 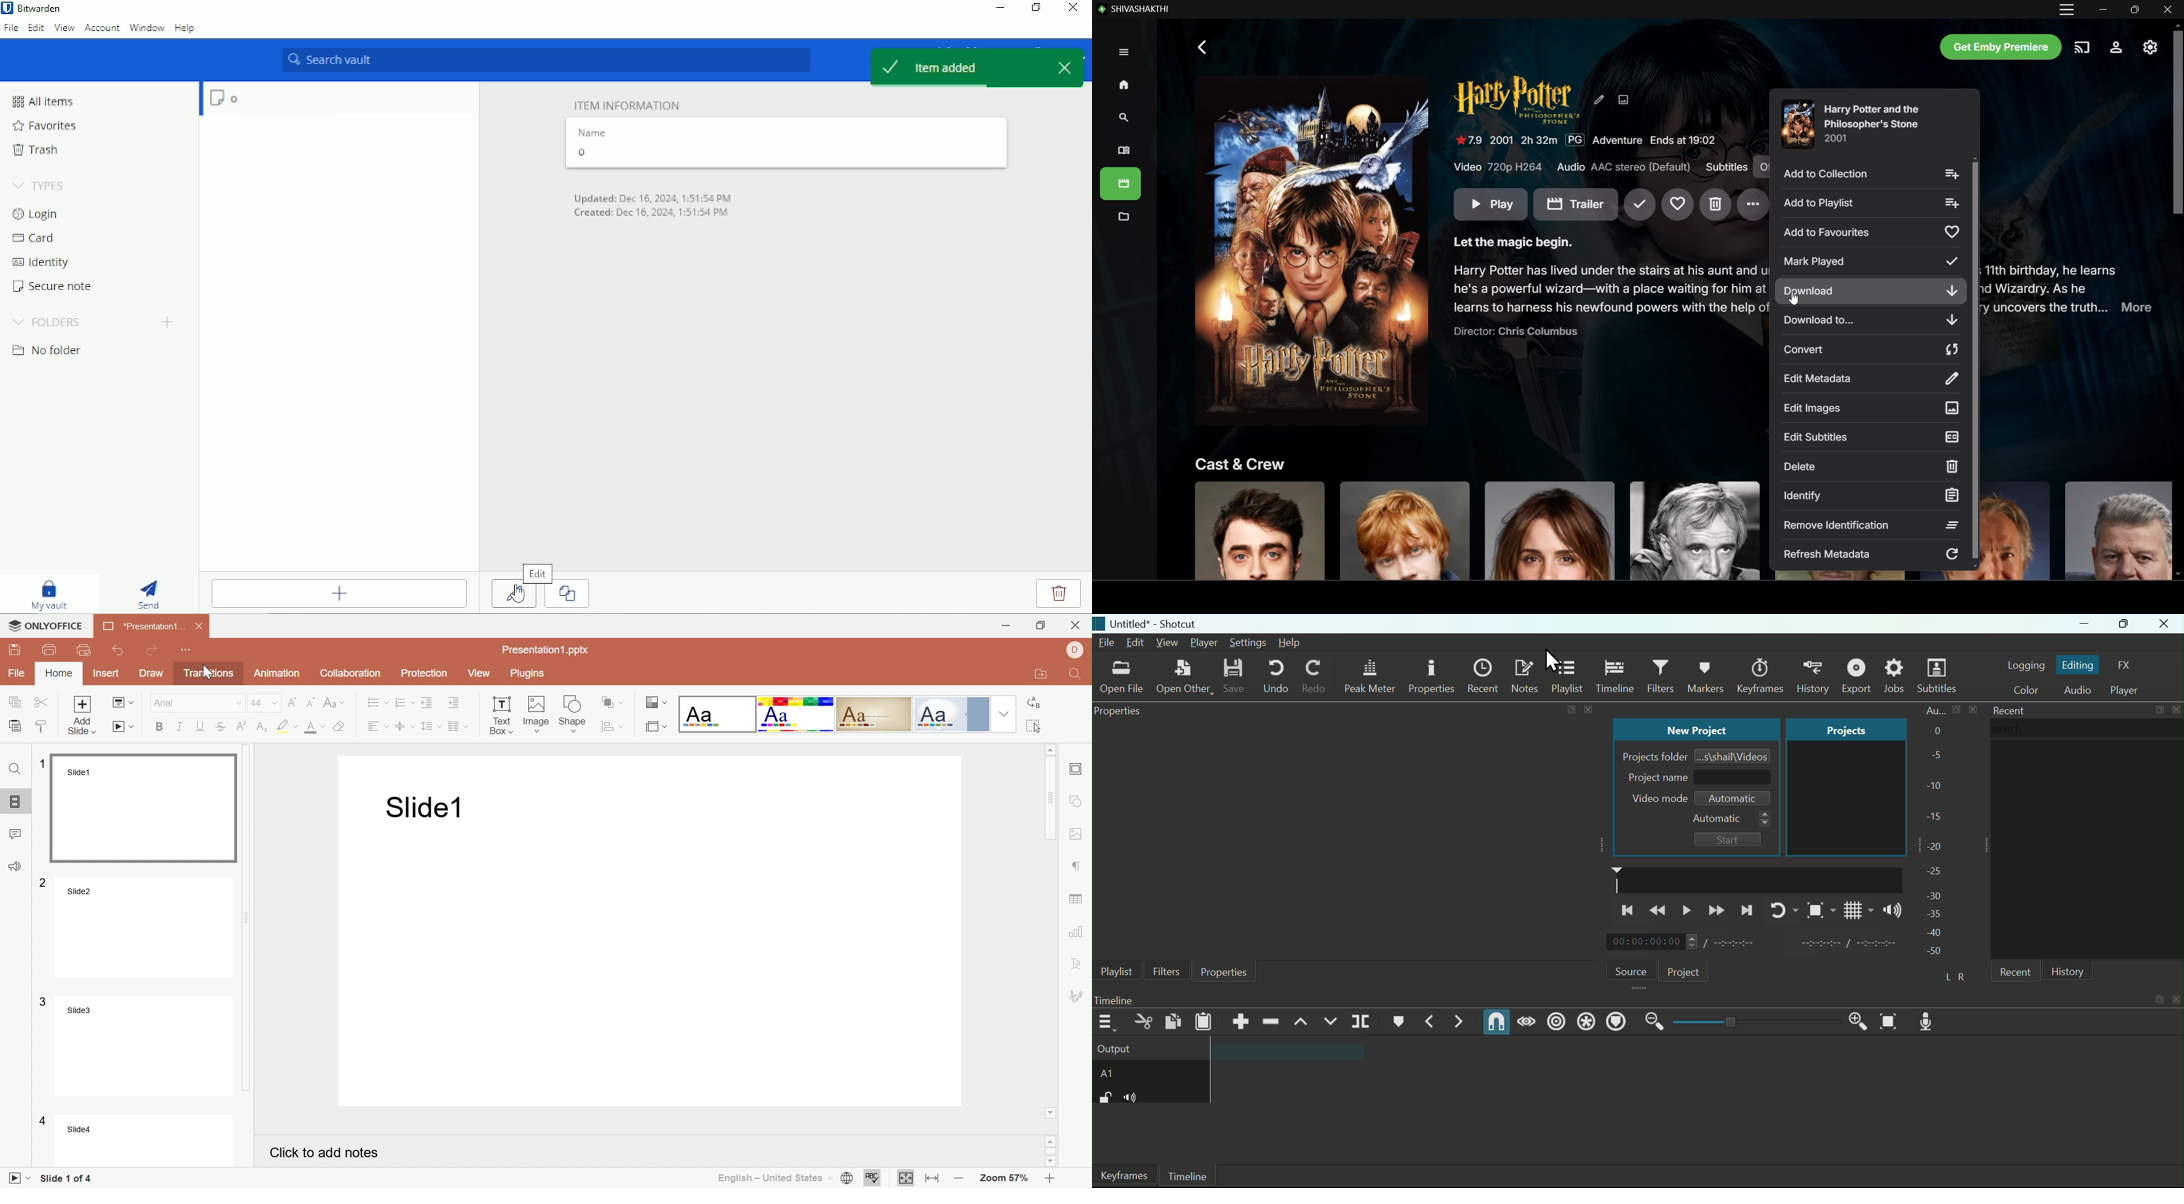 What do you see at coordinates (1204, 1023) in the screenshot?
I see `Paste` at bounding box center [1204, 1023].